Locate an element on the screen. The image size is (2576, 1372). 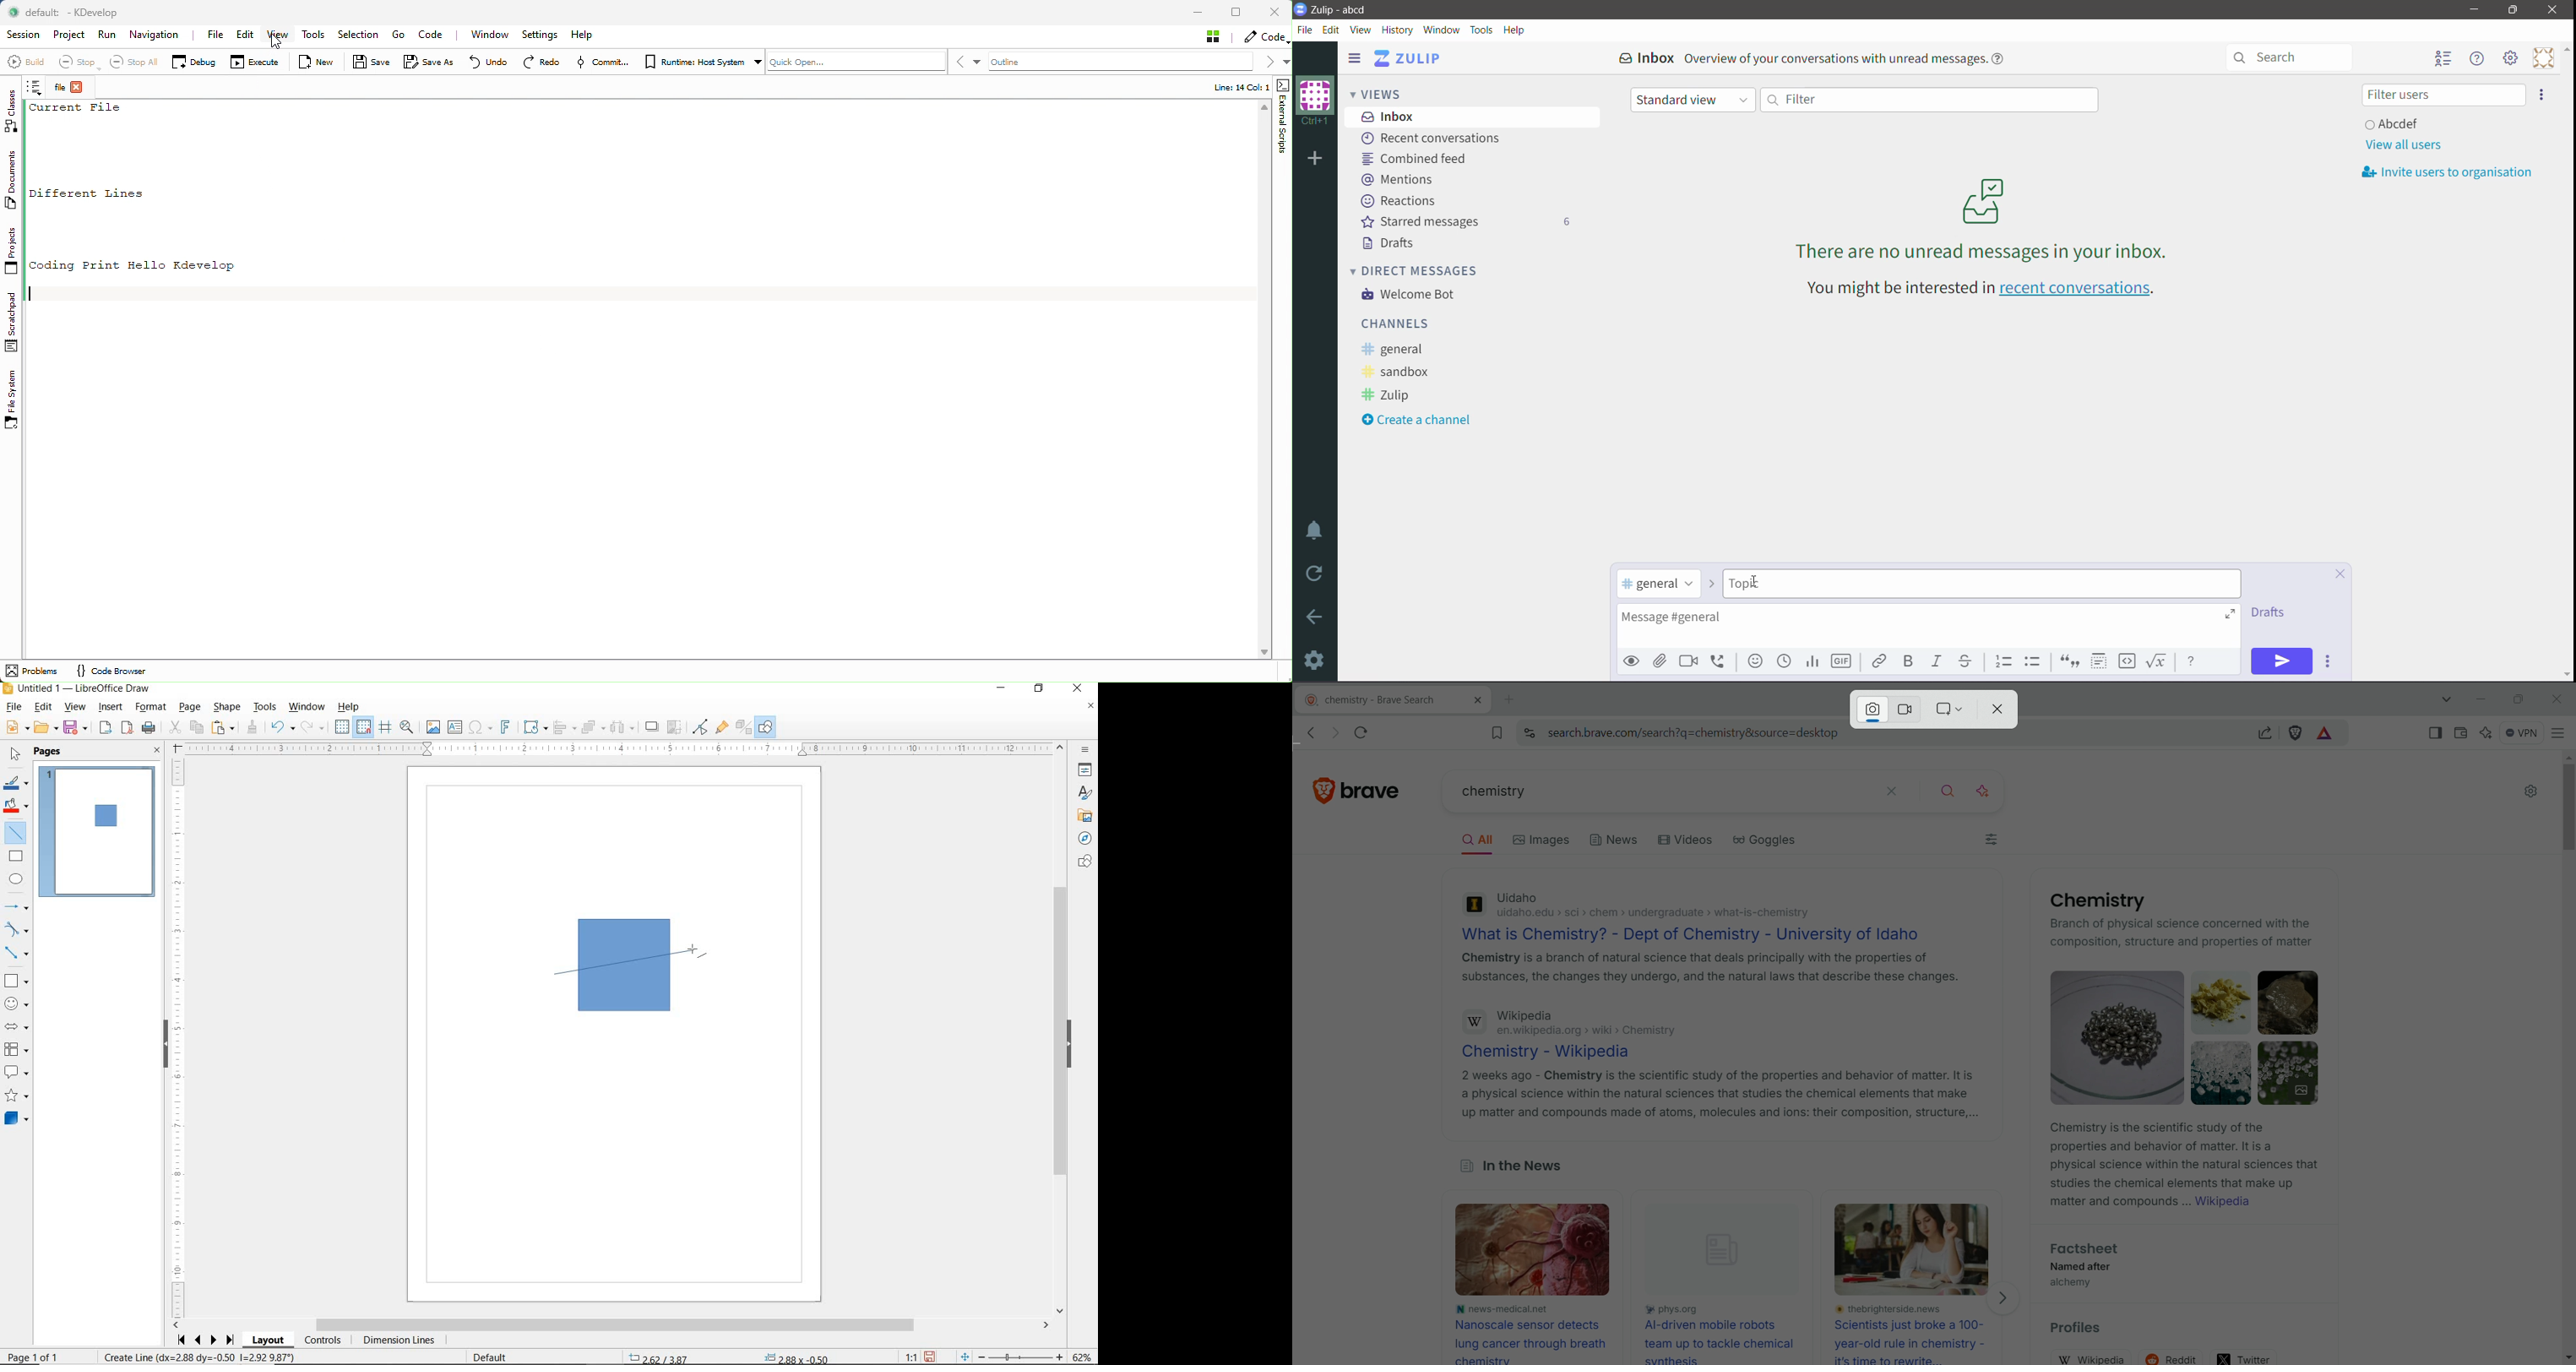
3D SHAPES is located at coordinates (16, 1119).